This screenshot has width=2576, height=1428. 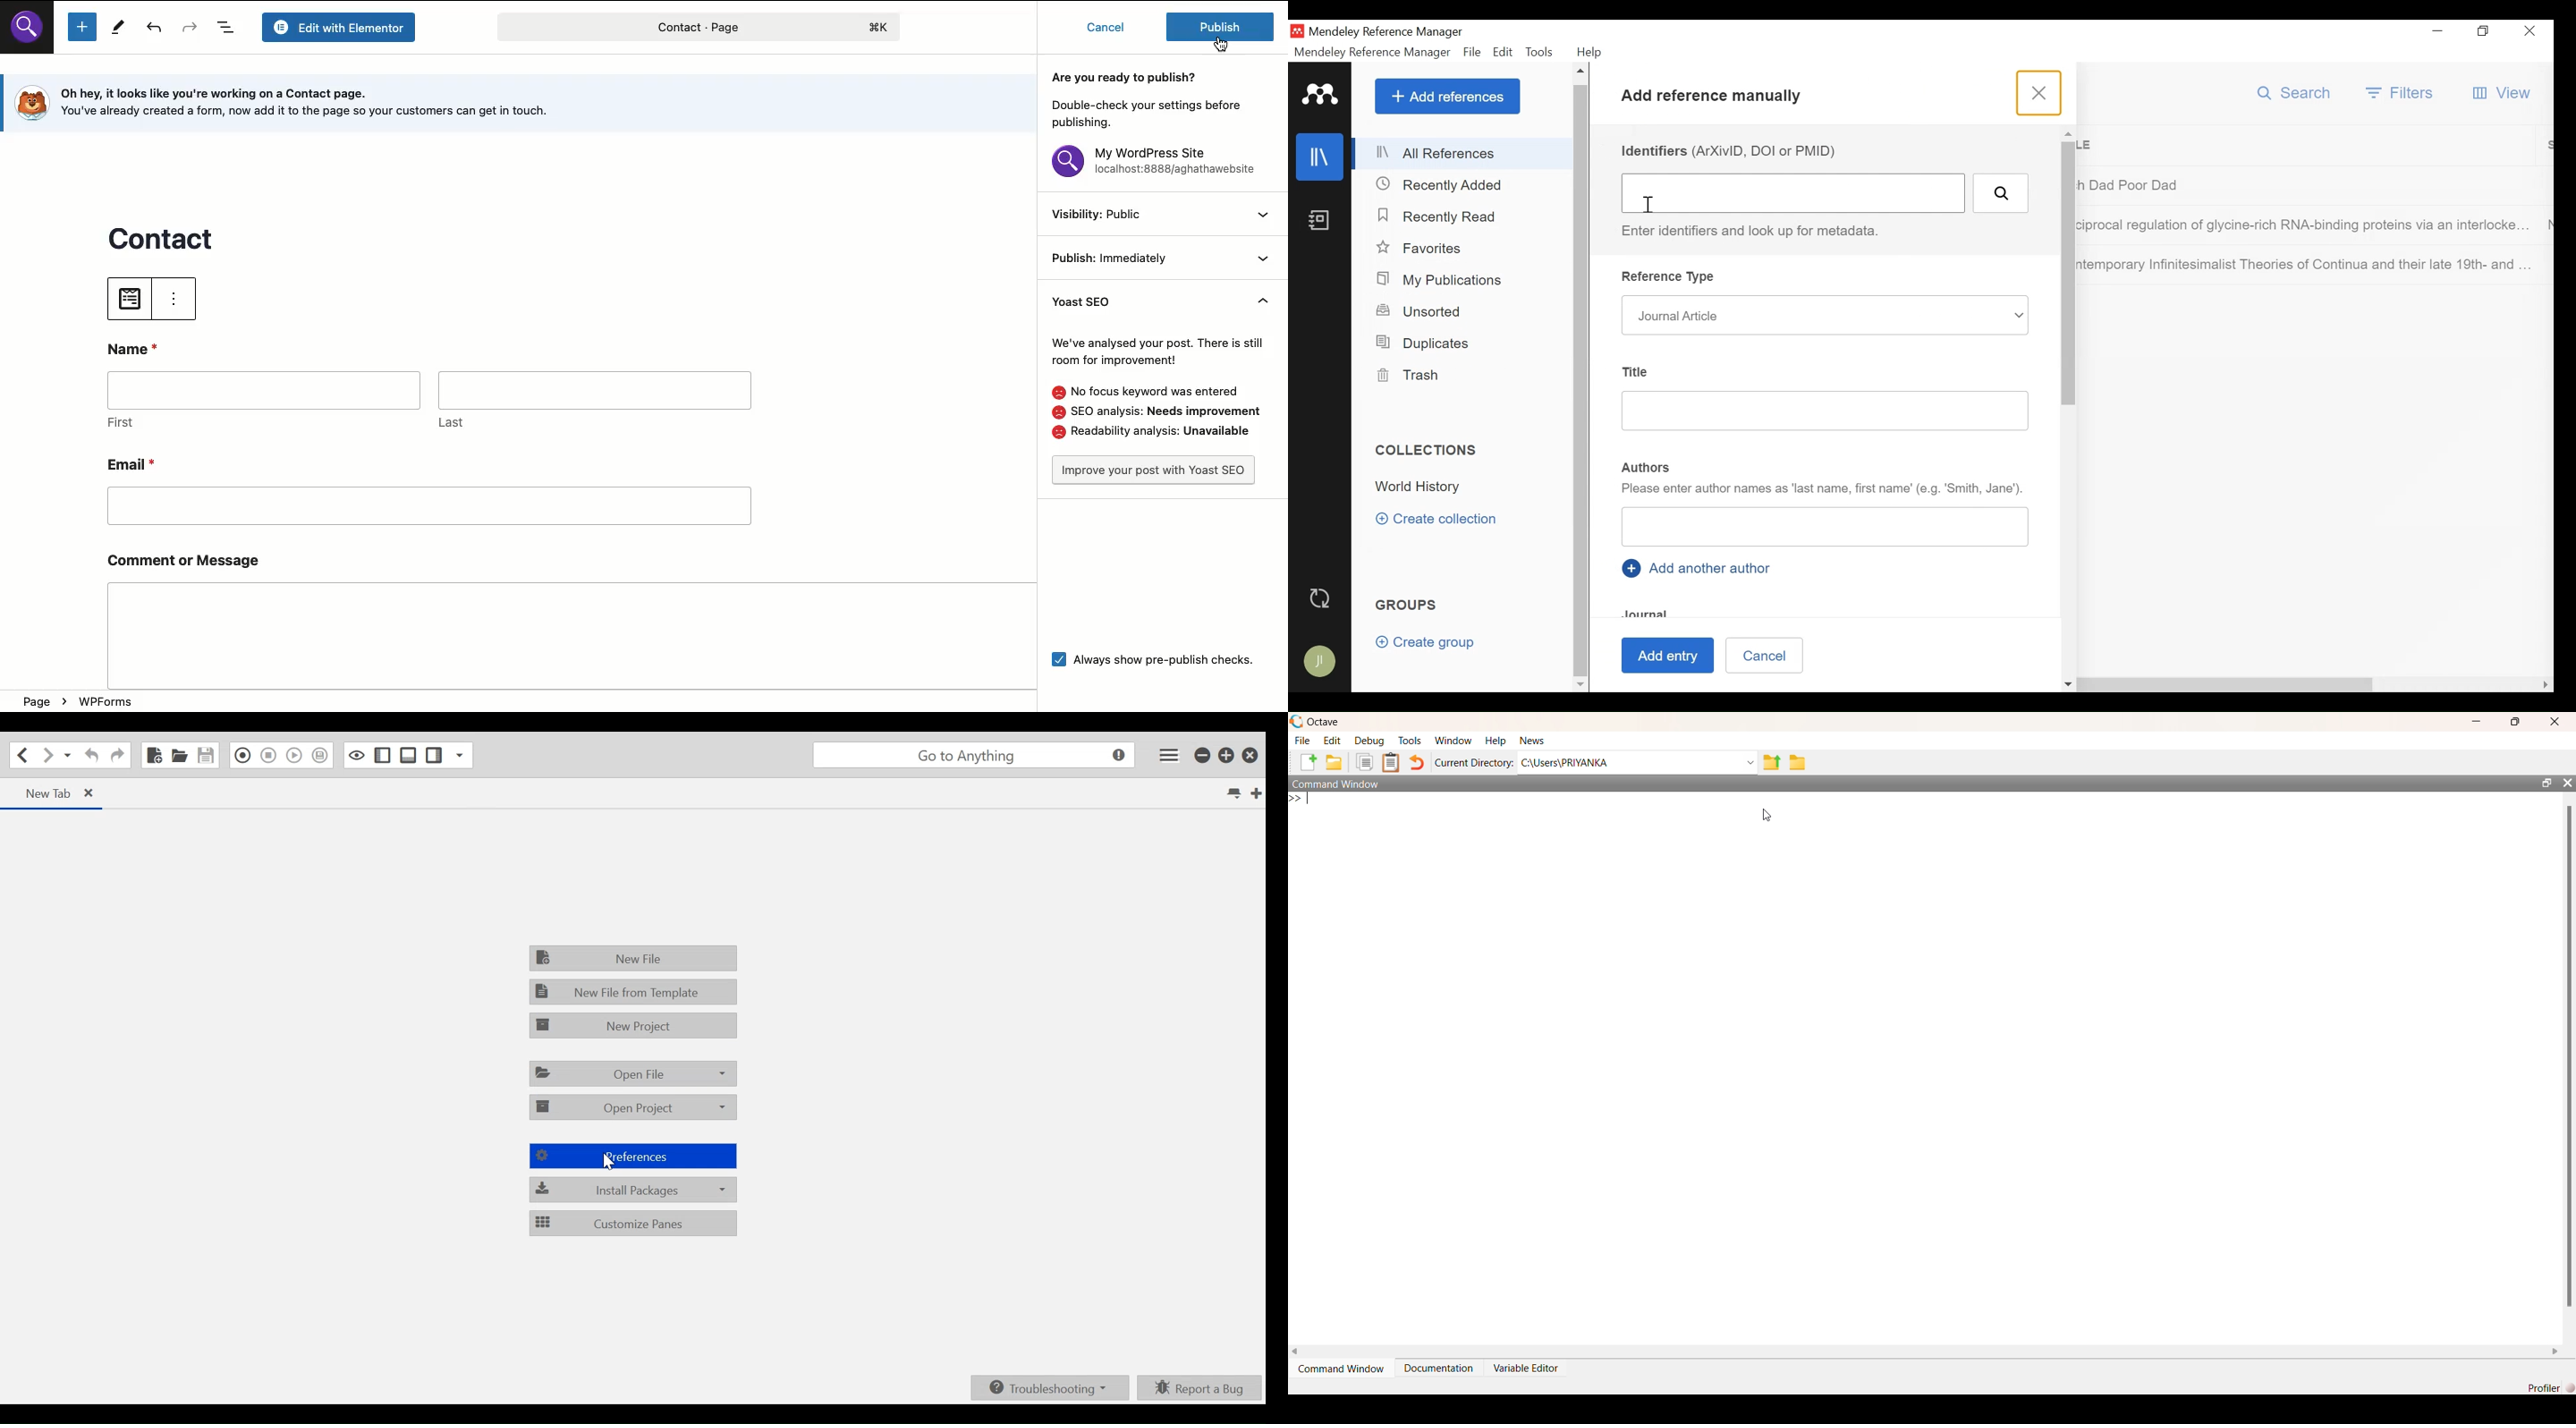 What do you see at coordinates (1321, 157) in the screenshot?
I see `library` at bounding box center [1321, 157].